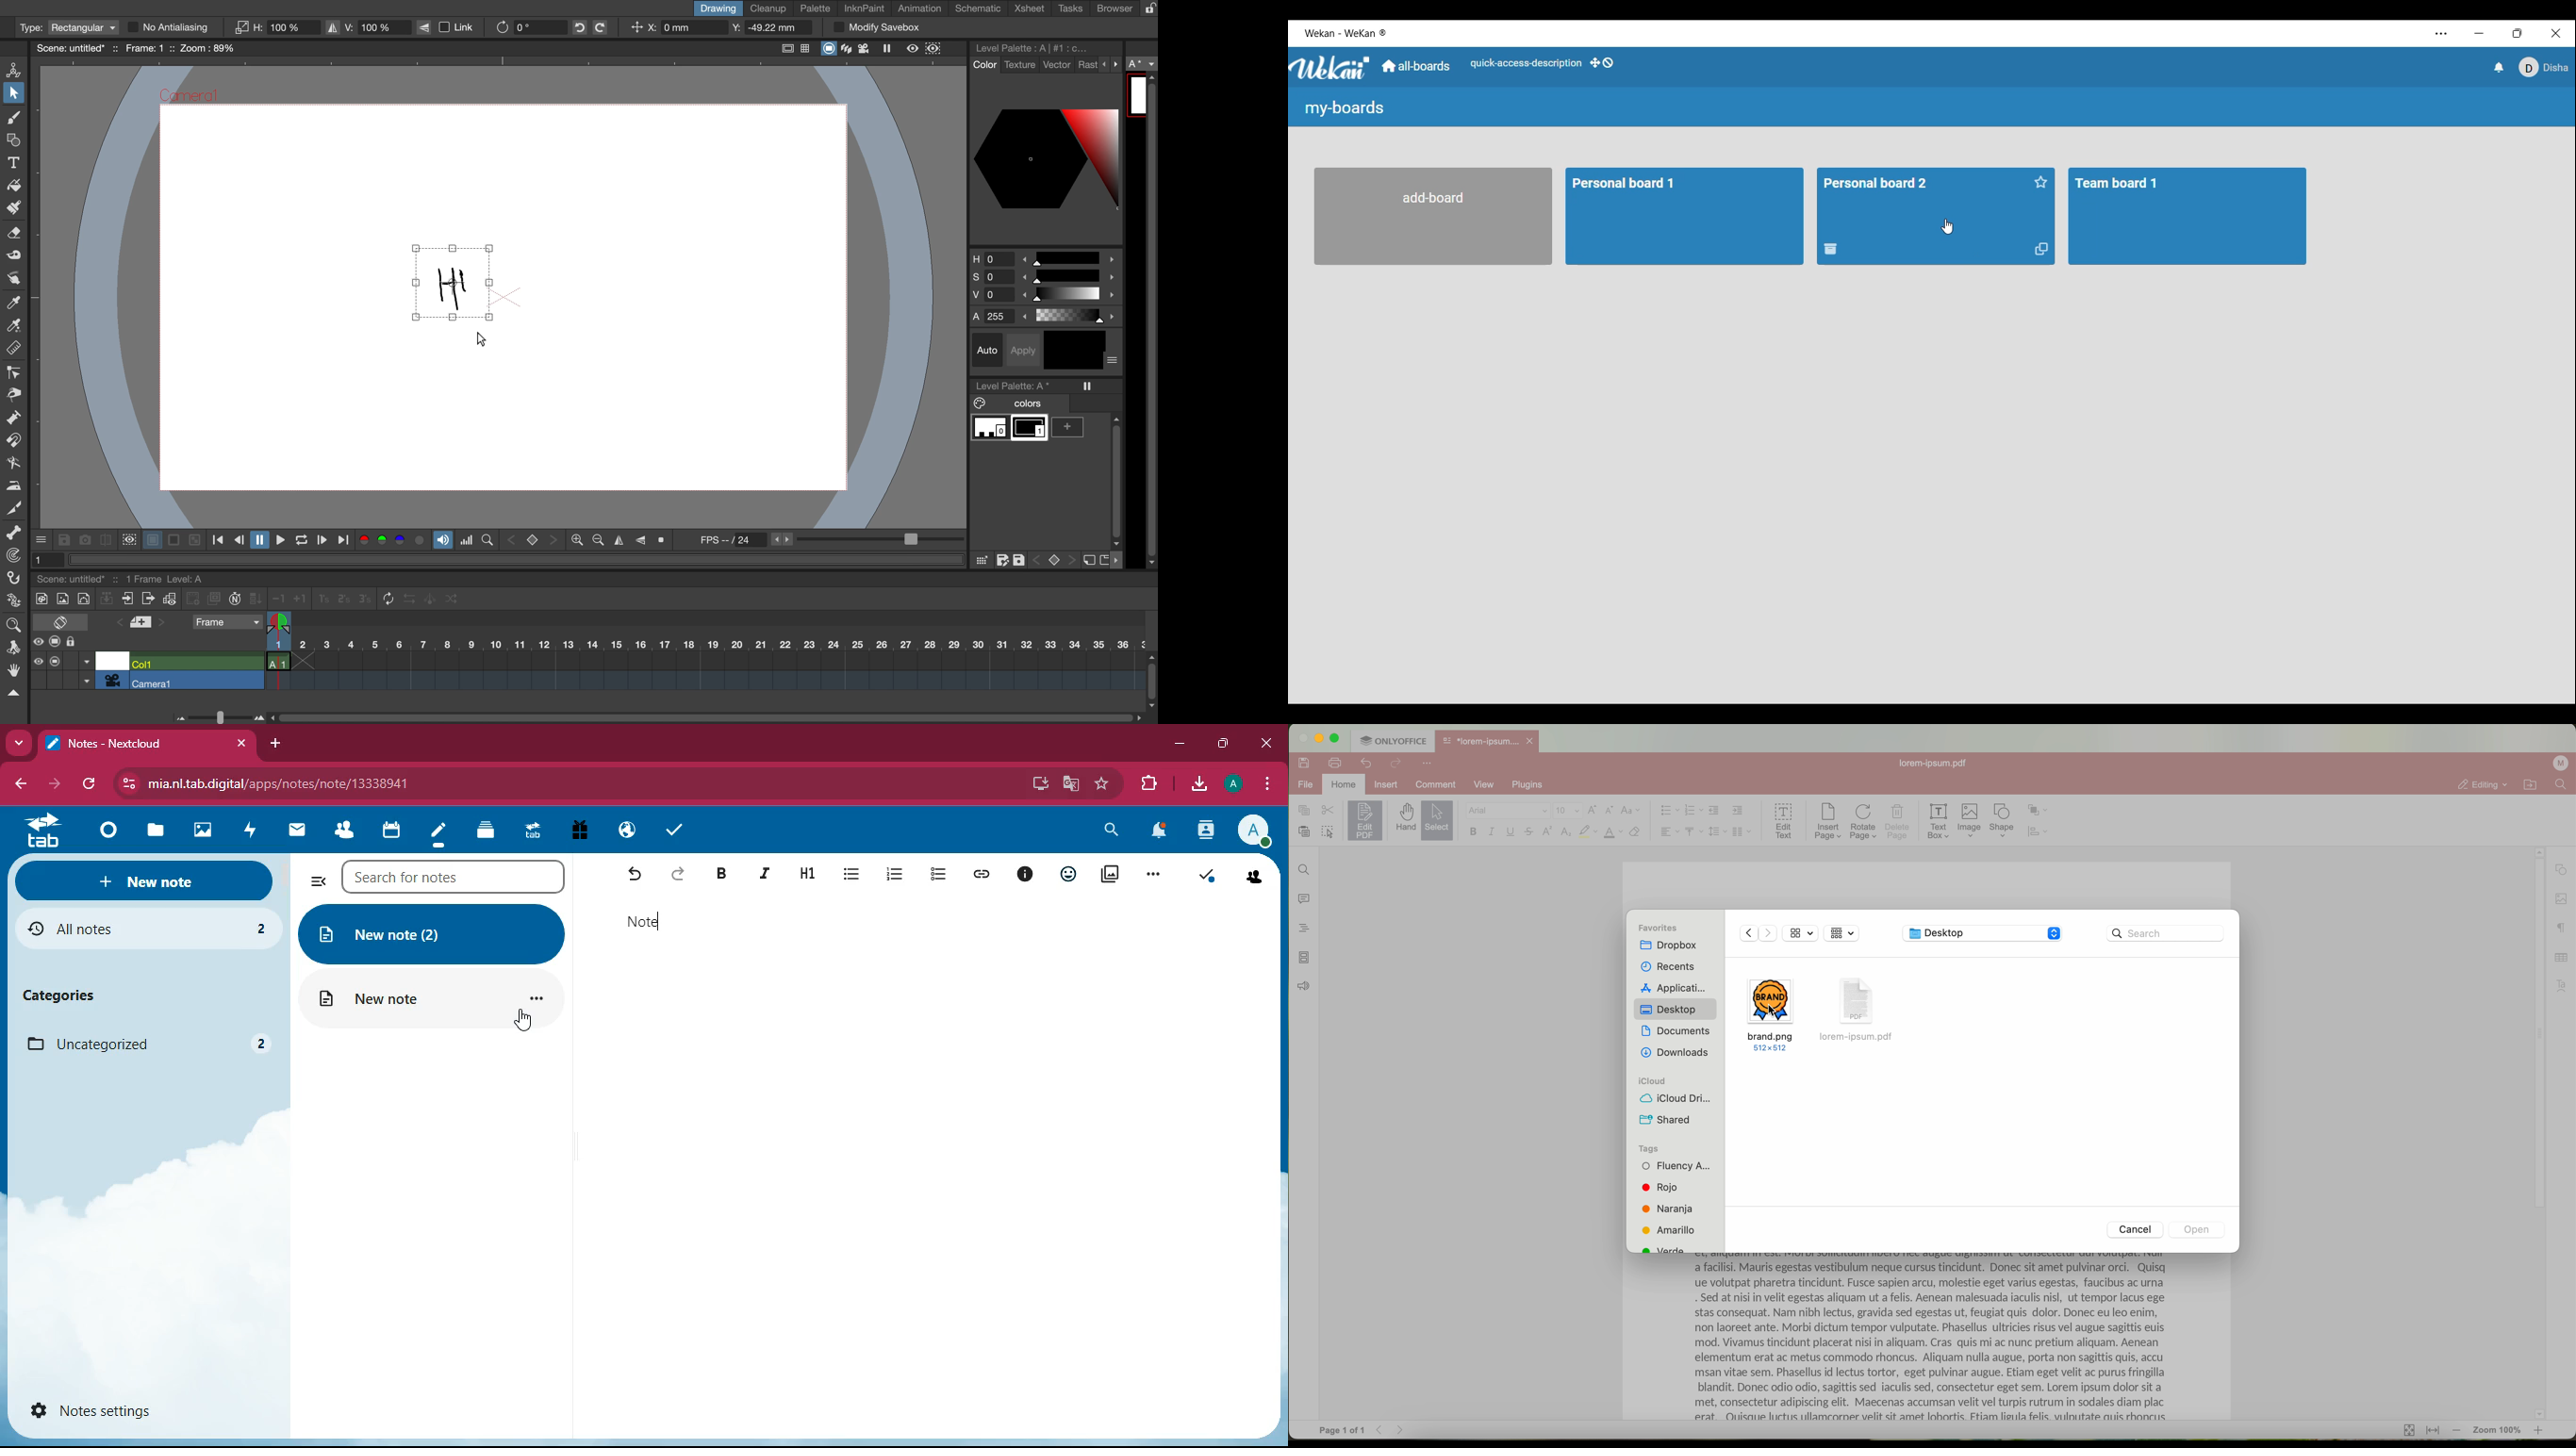  What do you see at coordinates (1922, 191) in the screenshot?
I see `Personal board 2` at bounding box center [1922, 191].